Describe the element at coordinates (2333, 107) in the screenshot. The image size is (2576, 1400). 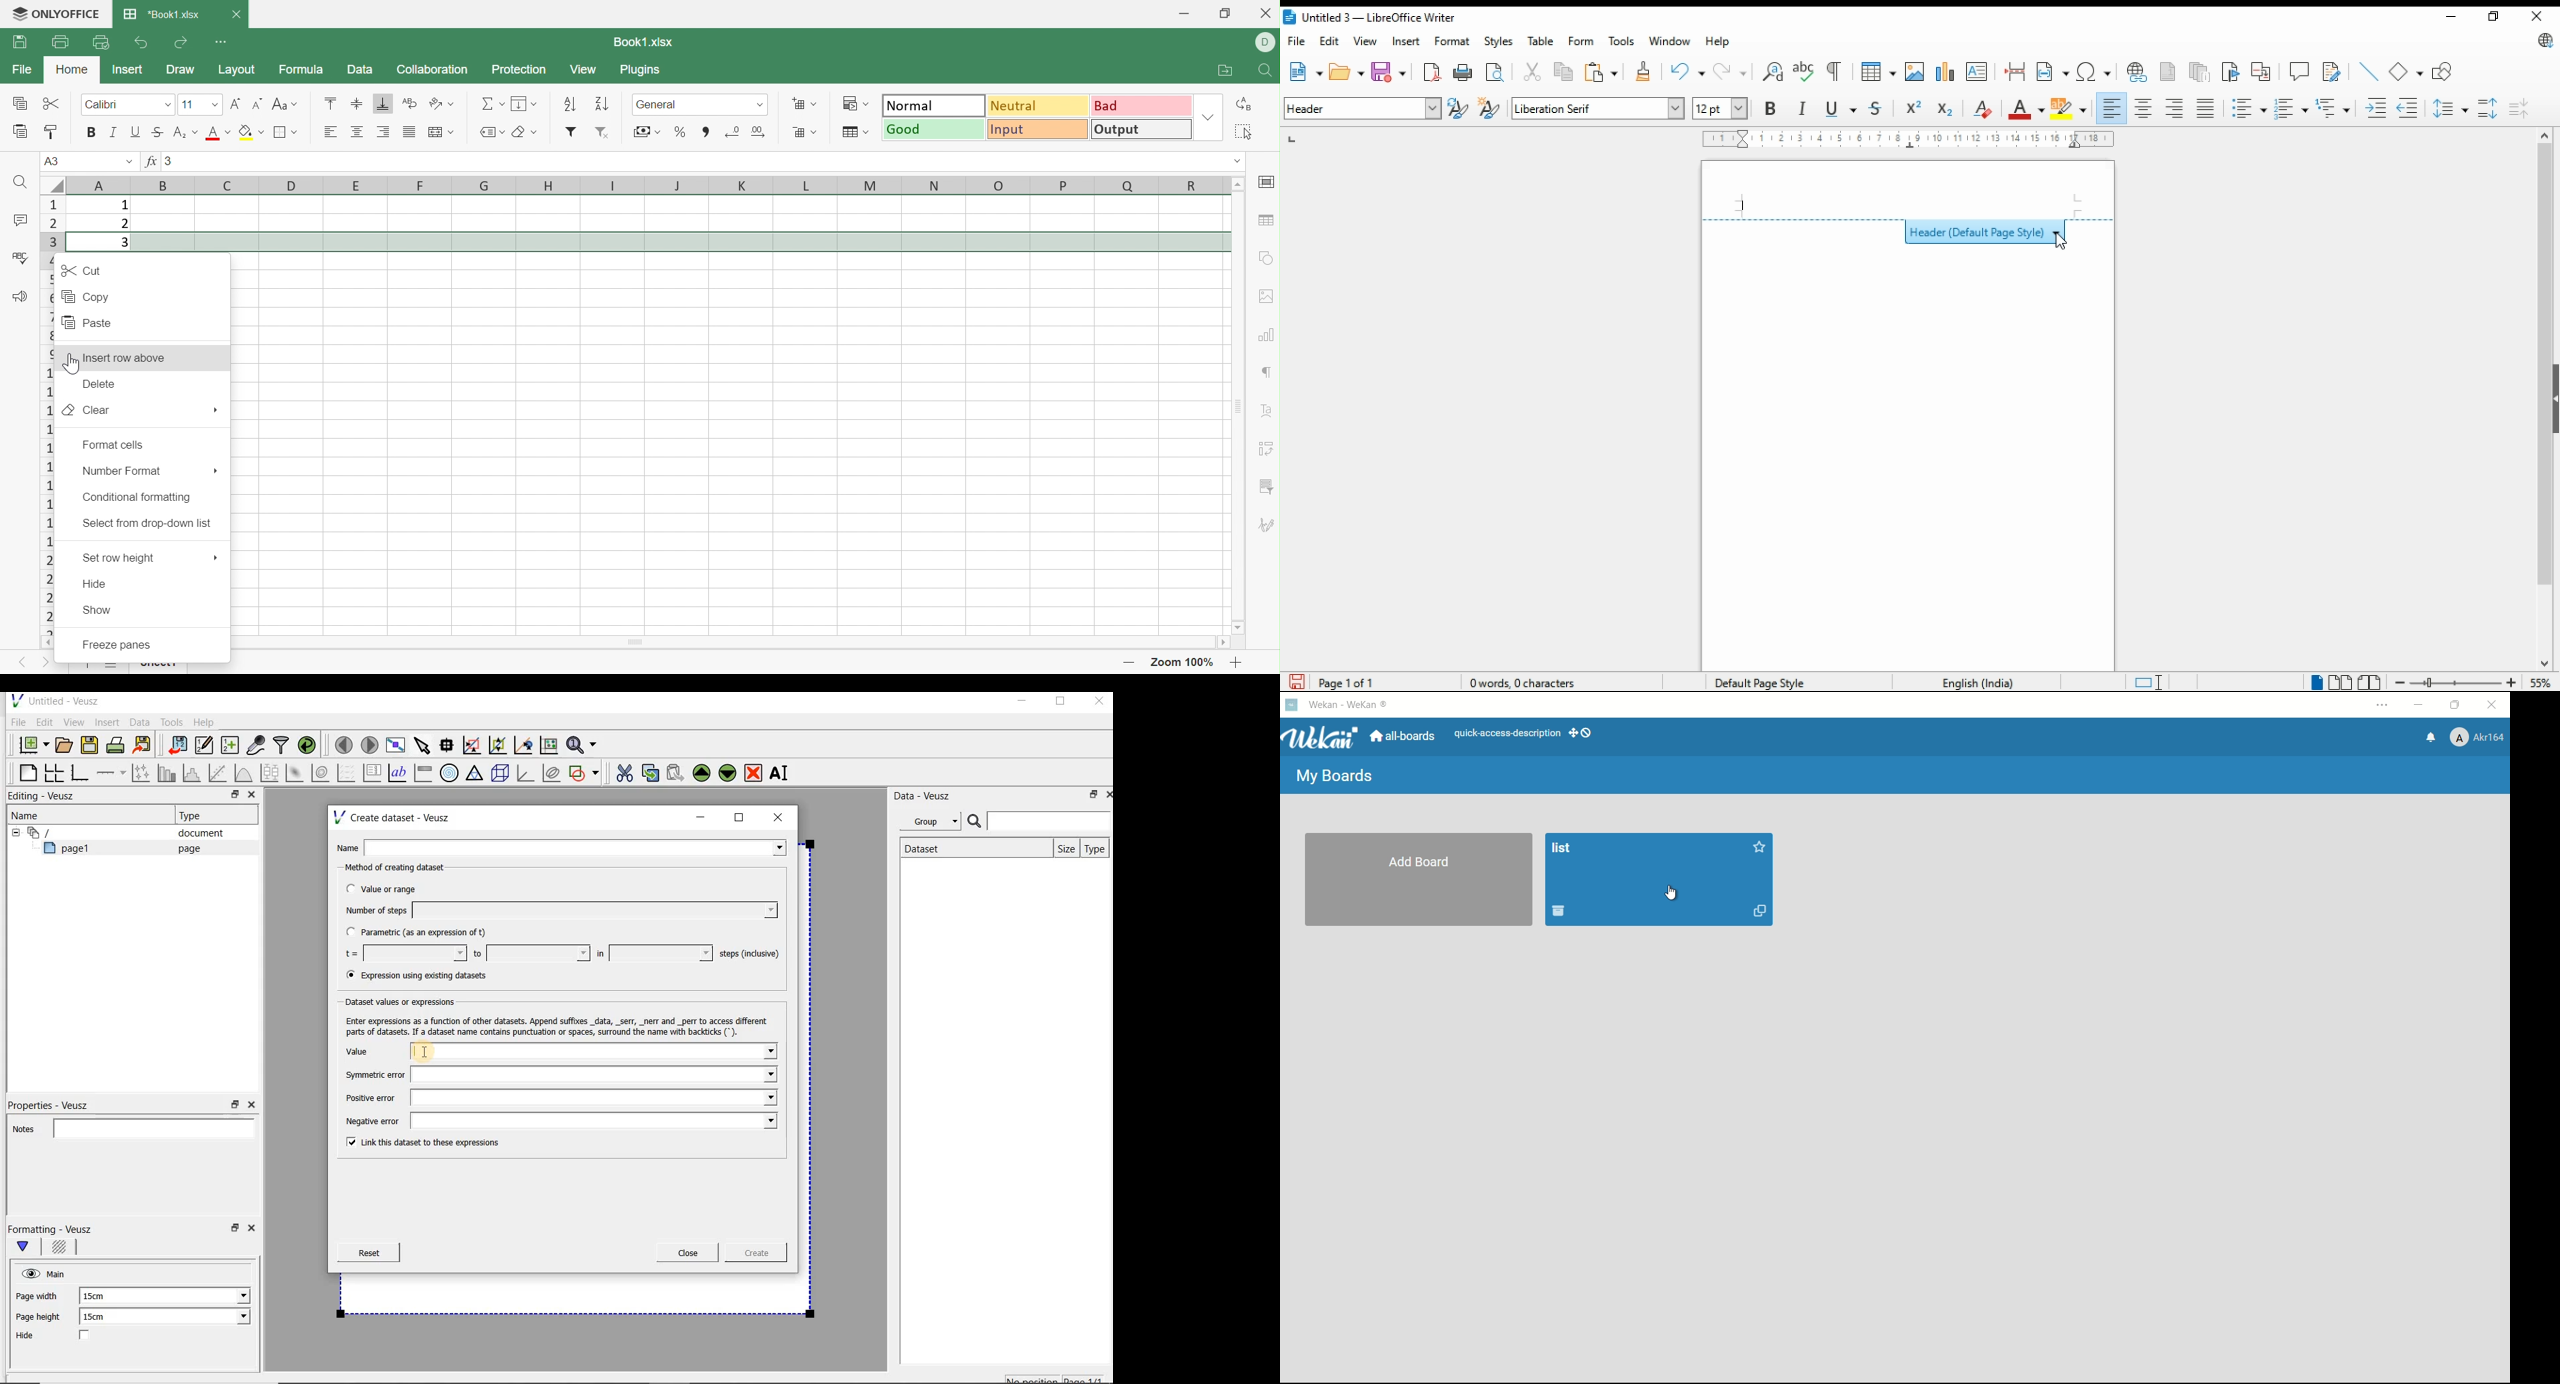
I see `select outline format` at that location.